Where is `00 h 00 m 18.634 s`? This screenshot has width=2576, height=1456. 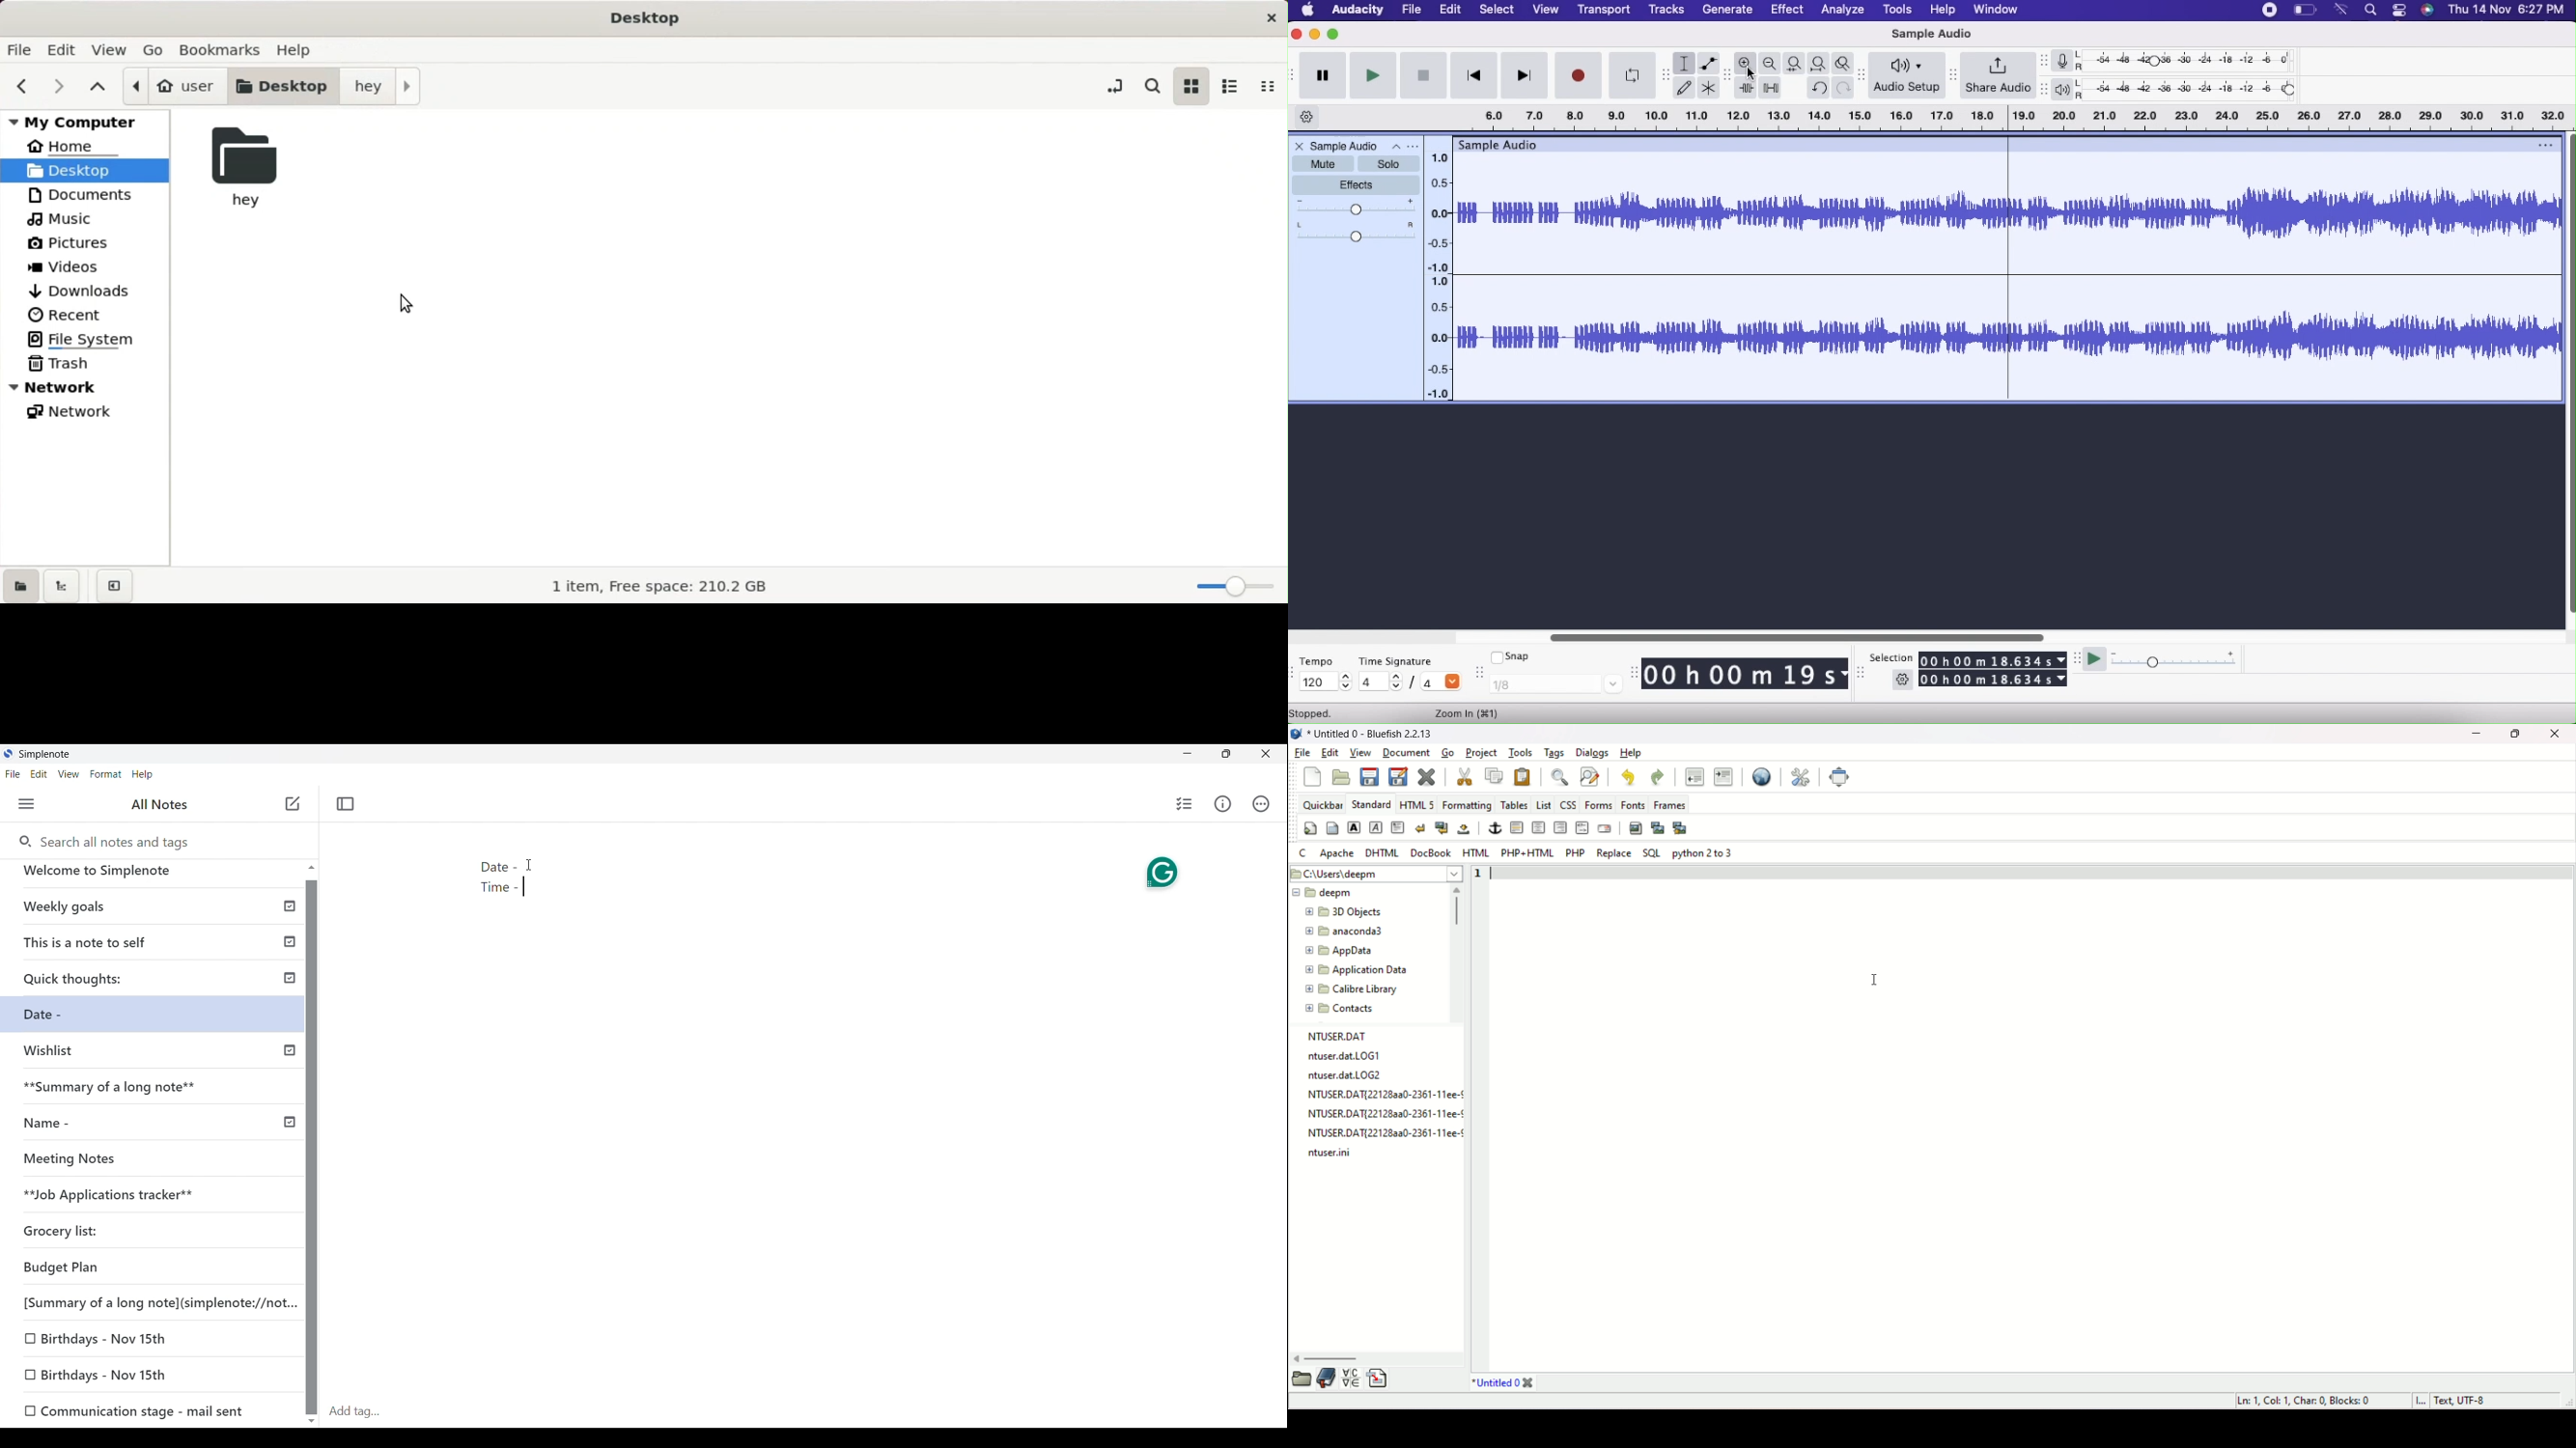
00 h 00 m 18.634 s is located at coordinates (1993, 680).